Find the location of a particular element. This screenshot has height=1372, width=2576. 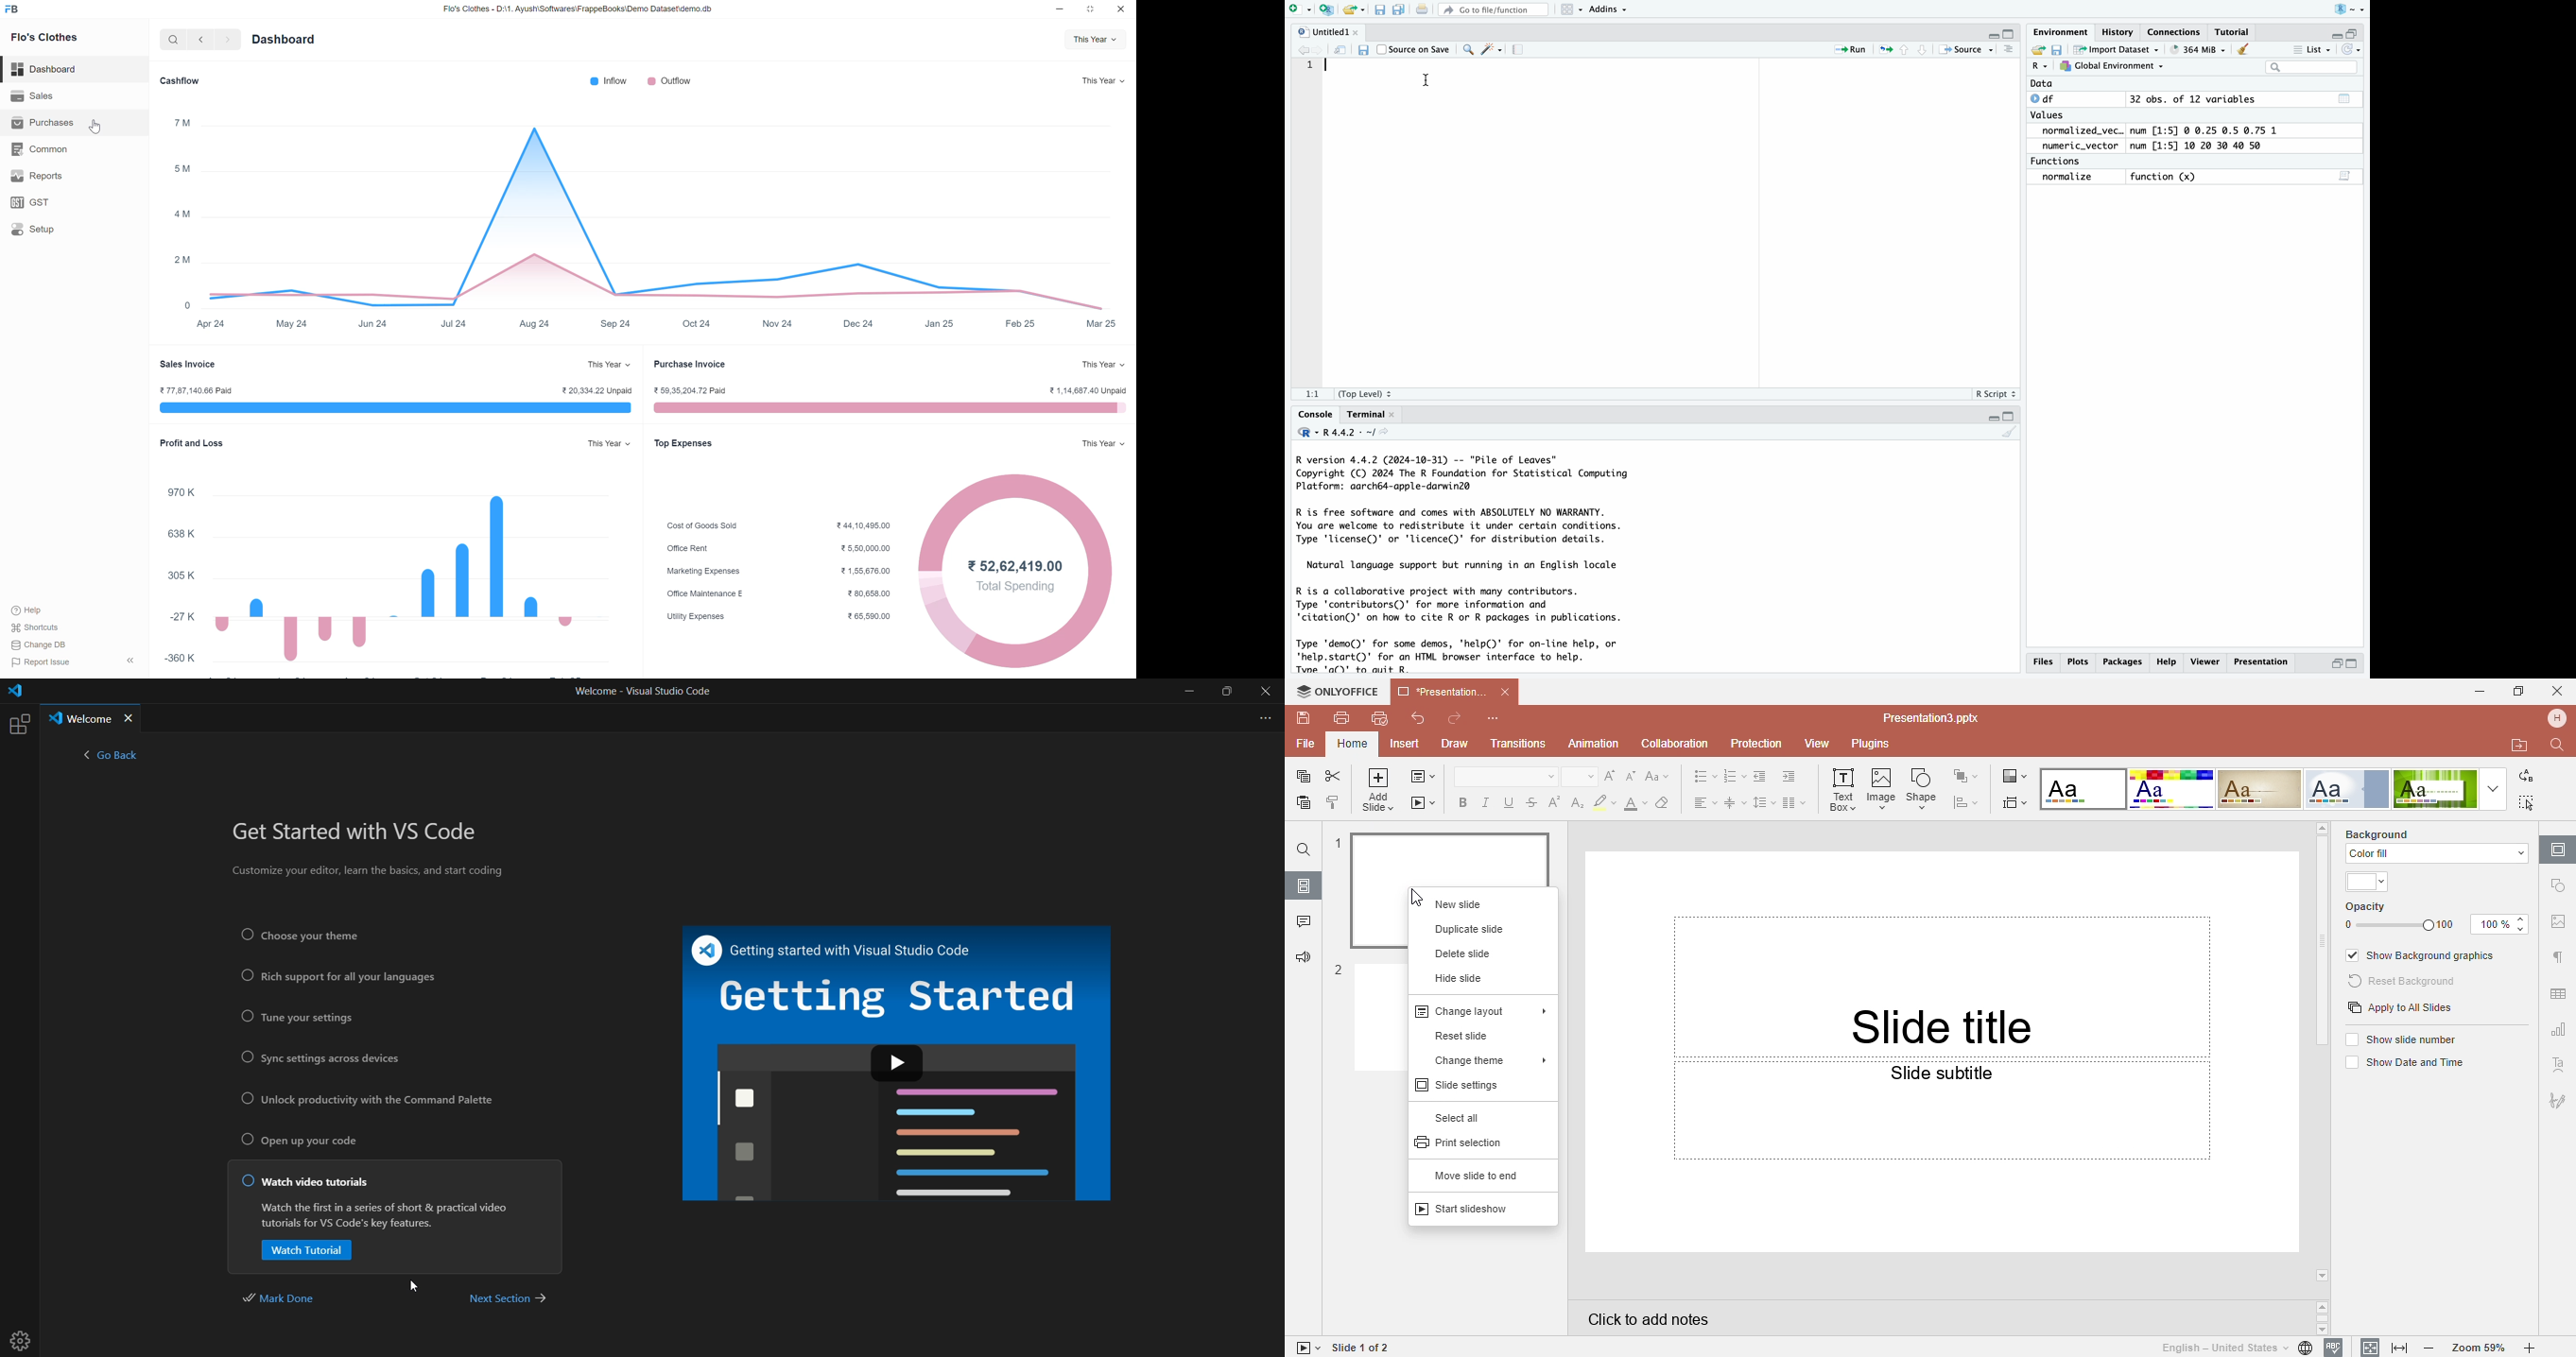

Packages is located at coordinates (2125, 662).